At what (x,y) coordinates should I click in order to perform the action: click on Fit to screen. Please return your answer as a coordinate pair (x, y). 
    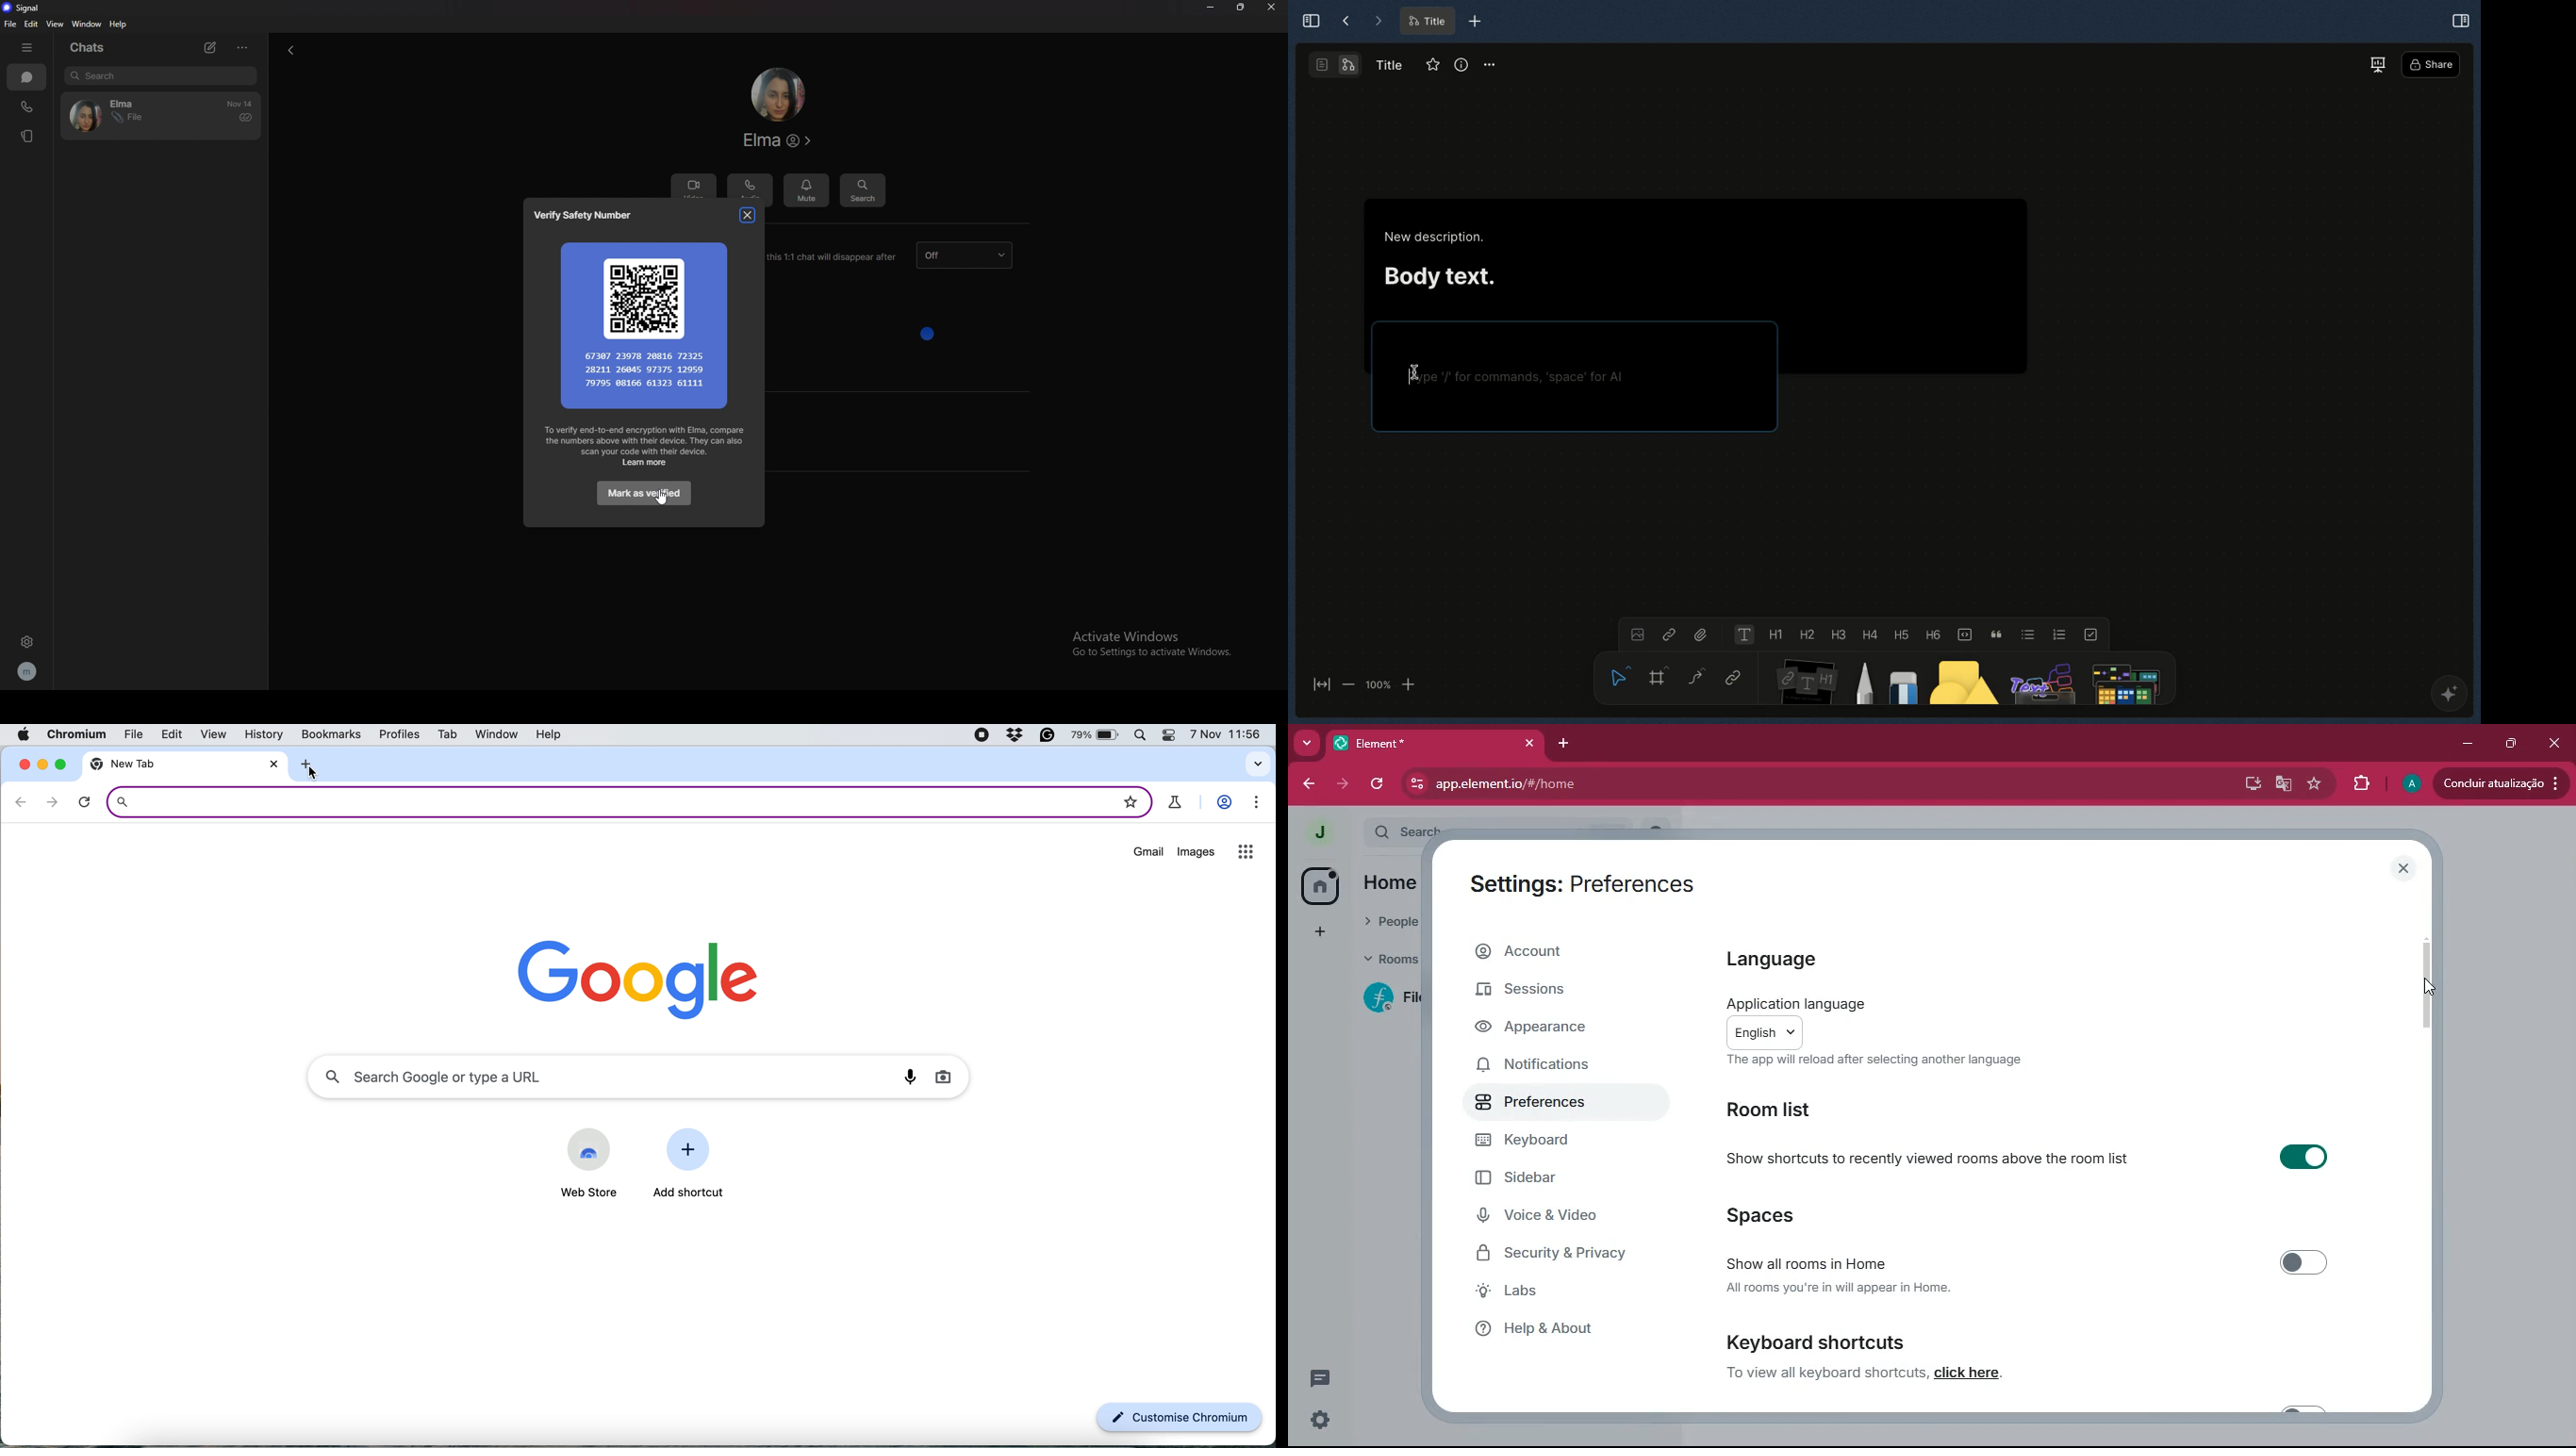
    Looking at the image, I should click on (1319, 686).